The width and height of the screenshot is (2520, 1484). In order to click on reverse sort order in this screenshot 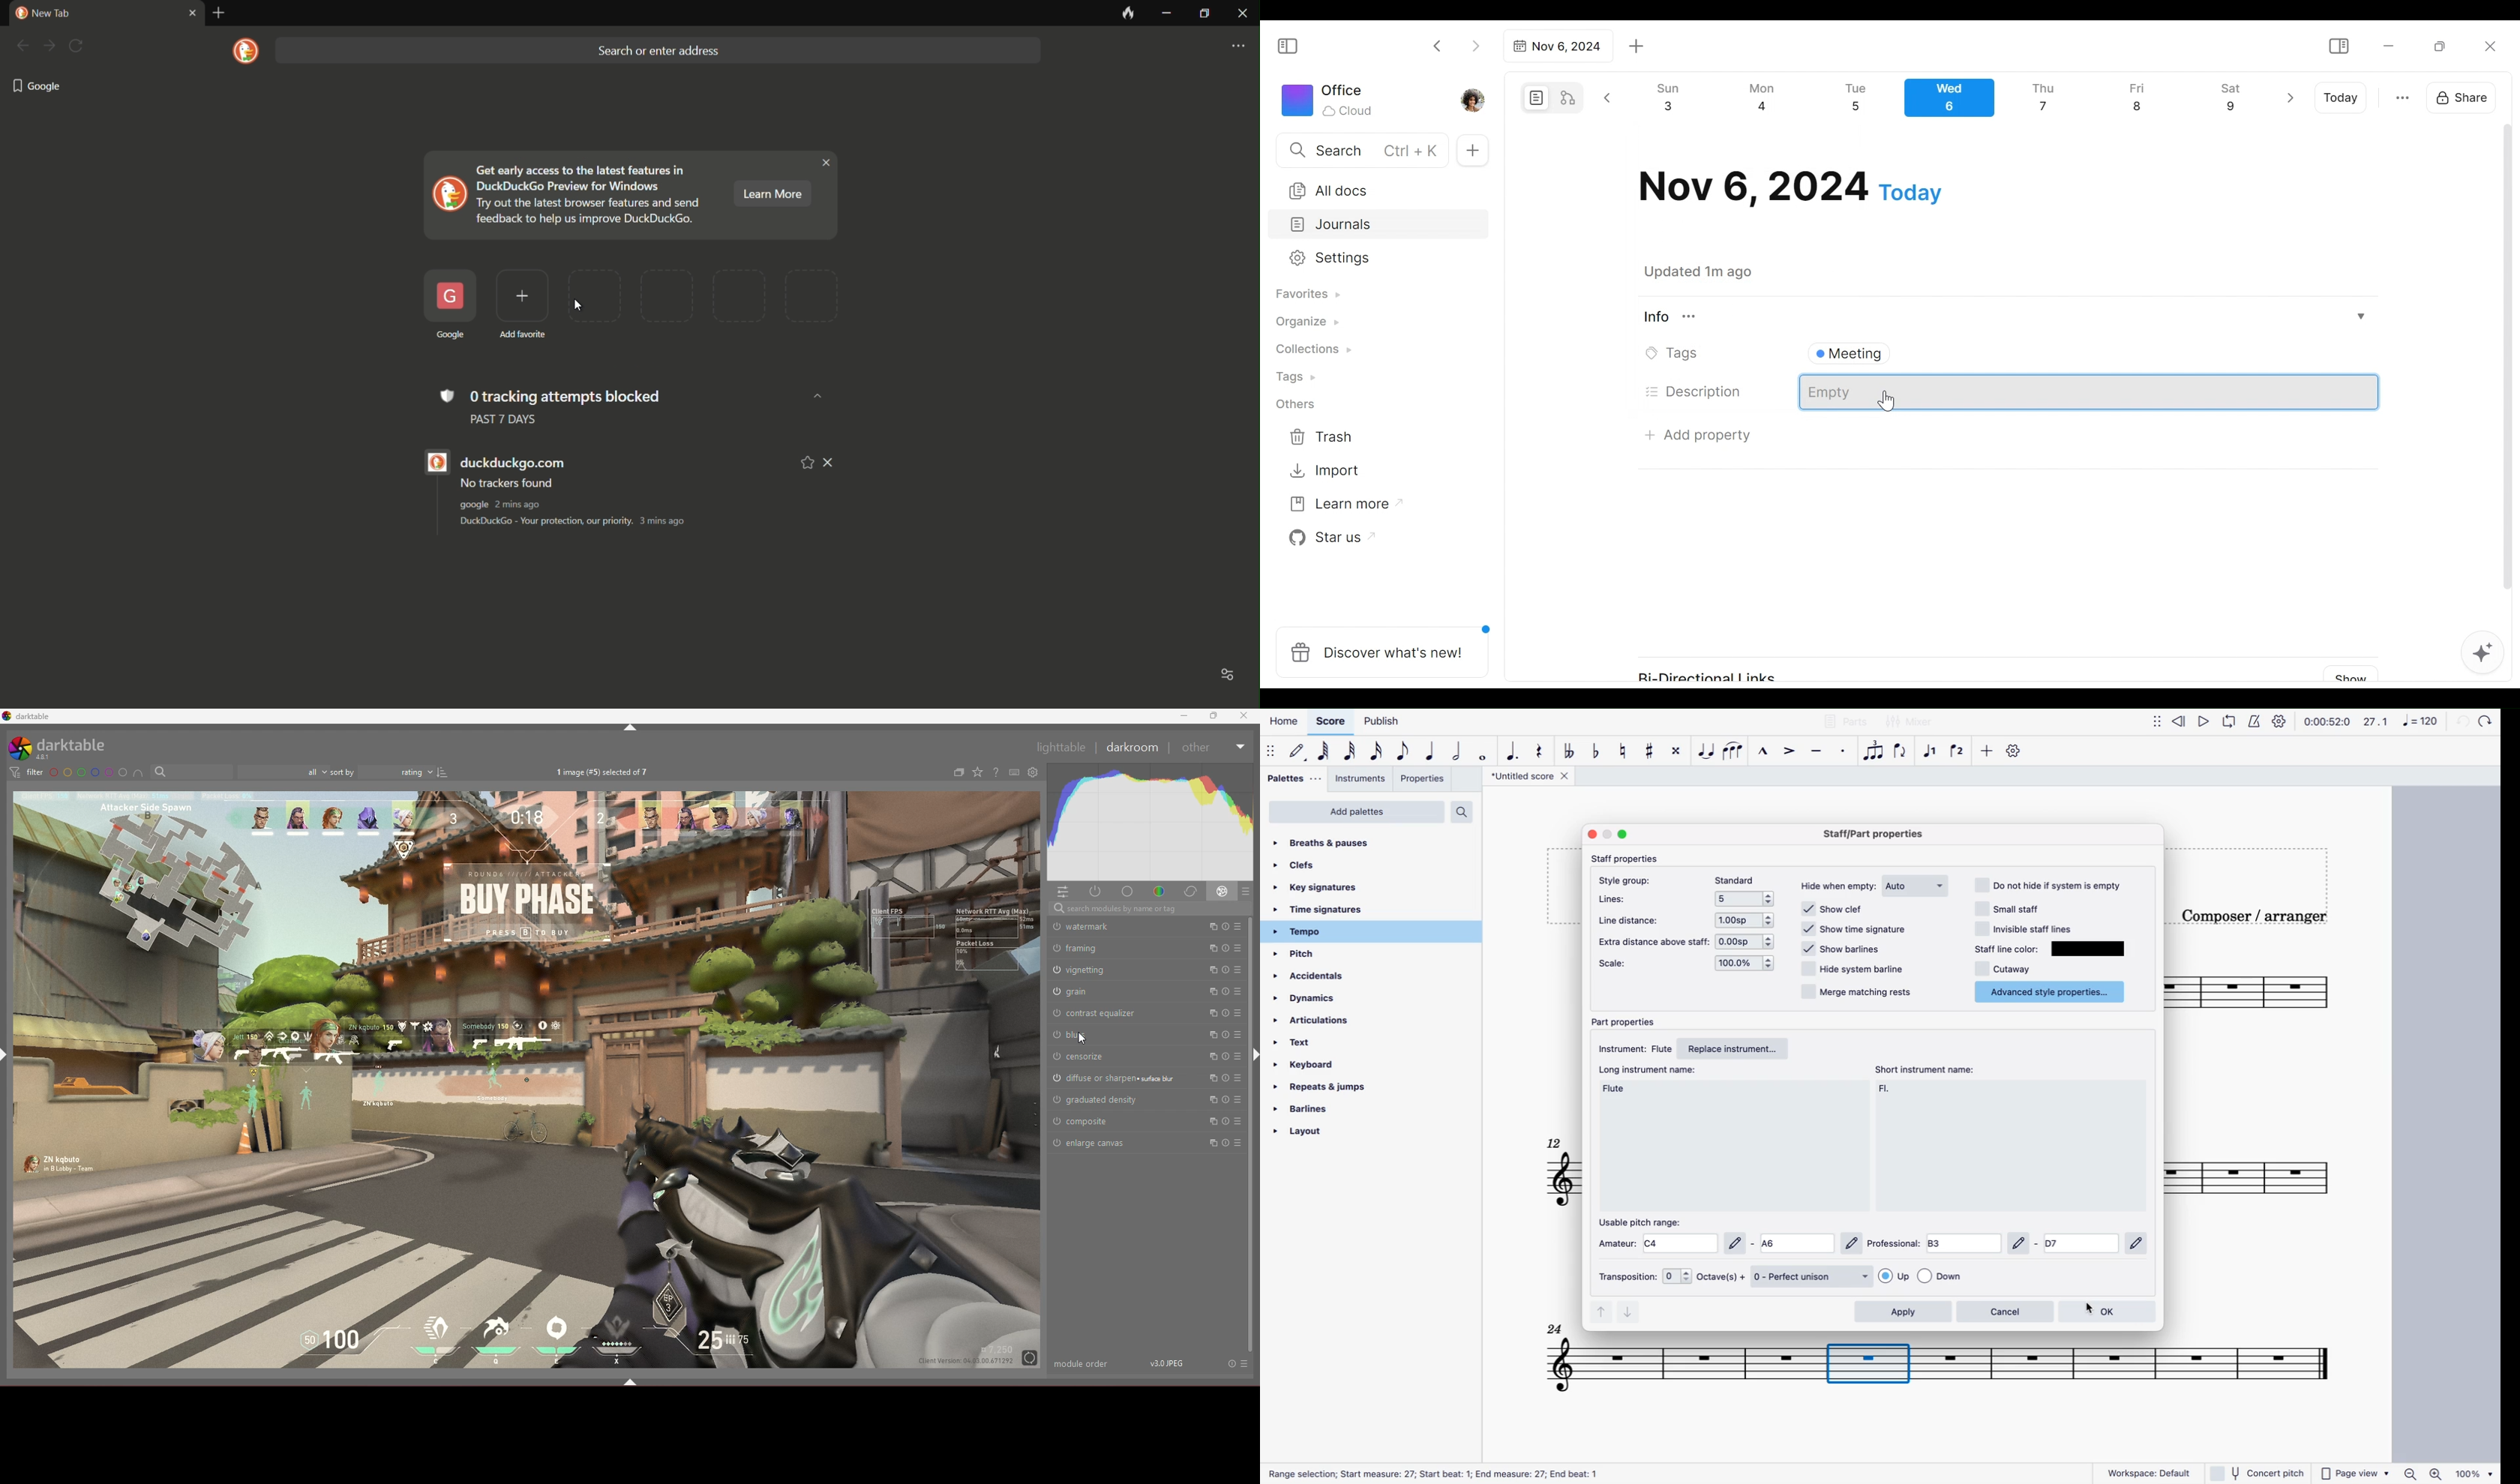, I will do `click(443, 772)`.